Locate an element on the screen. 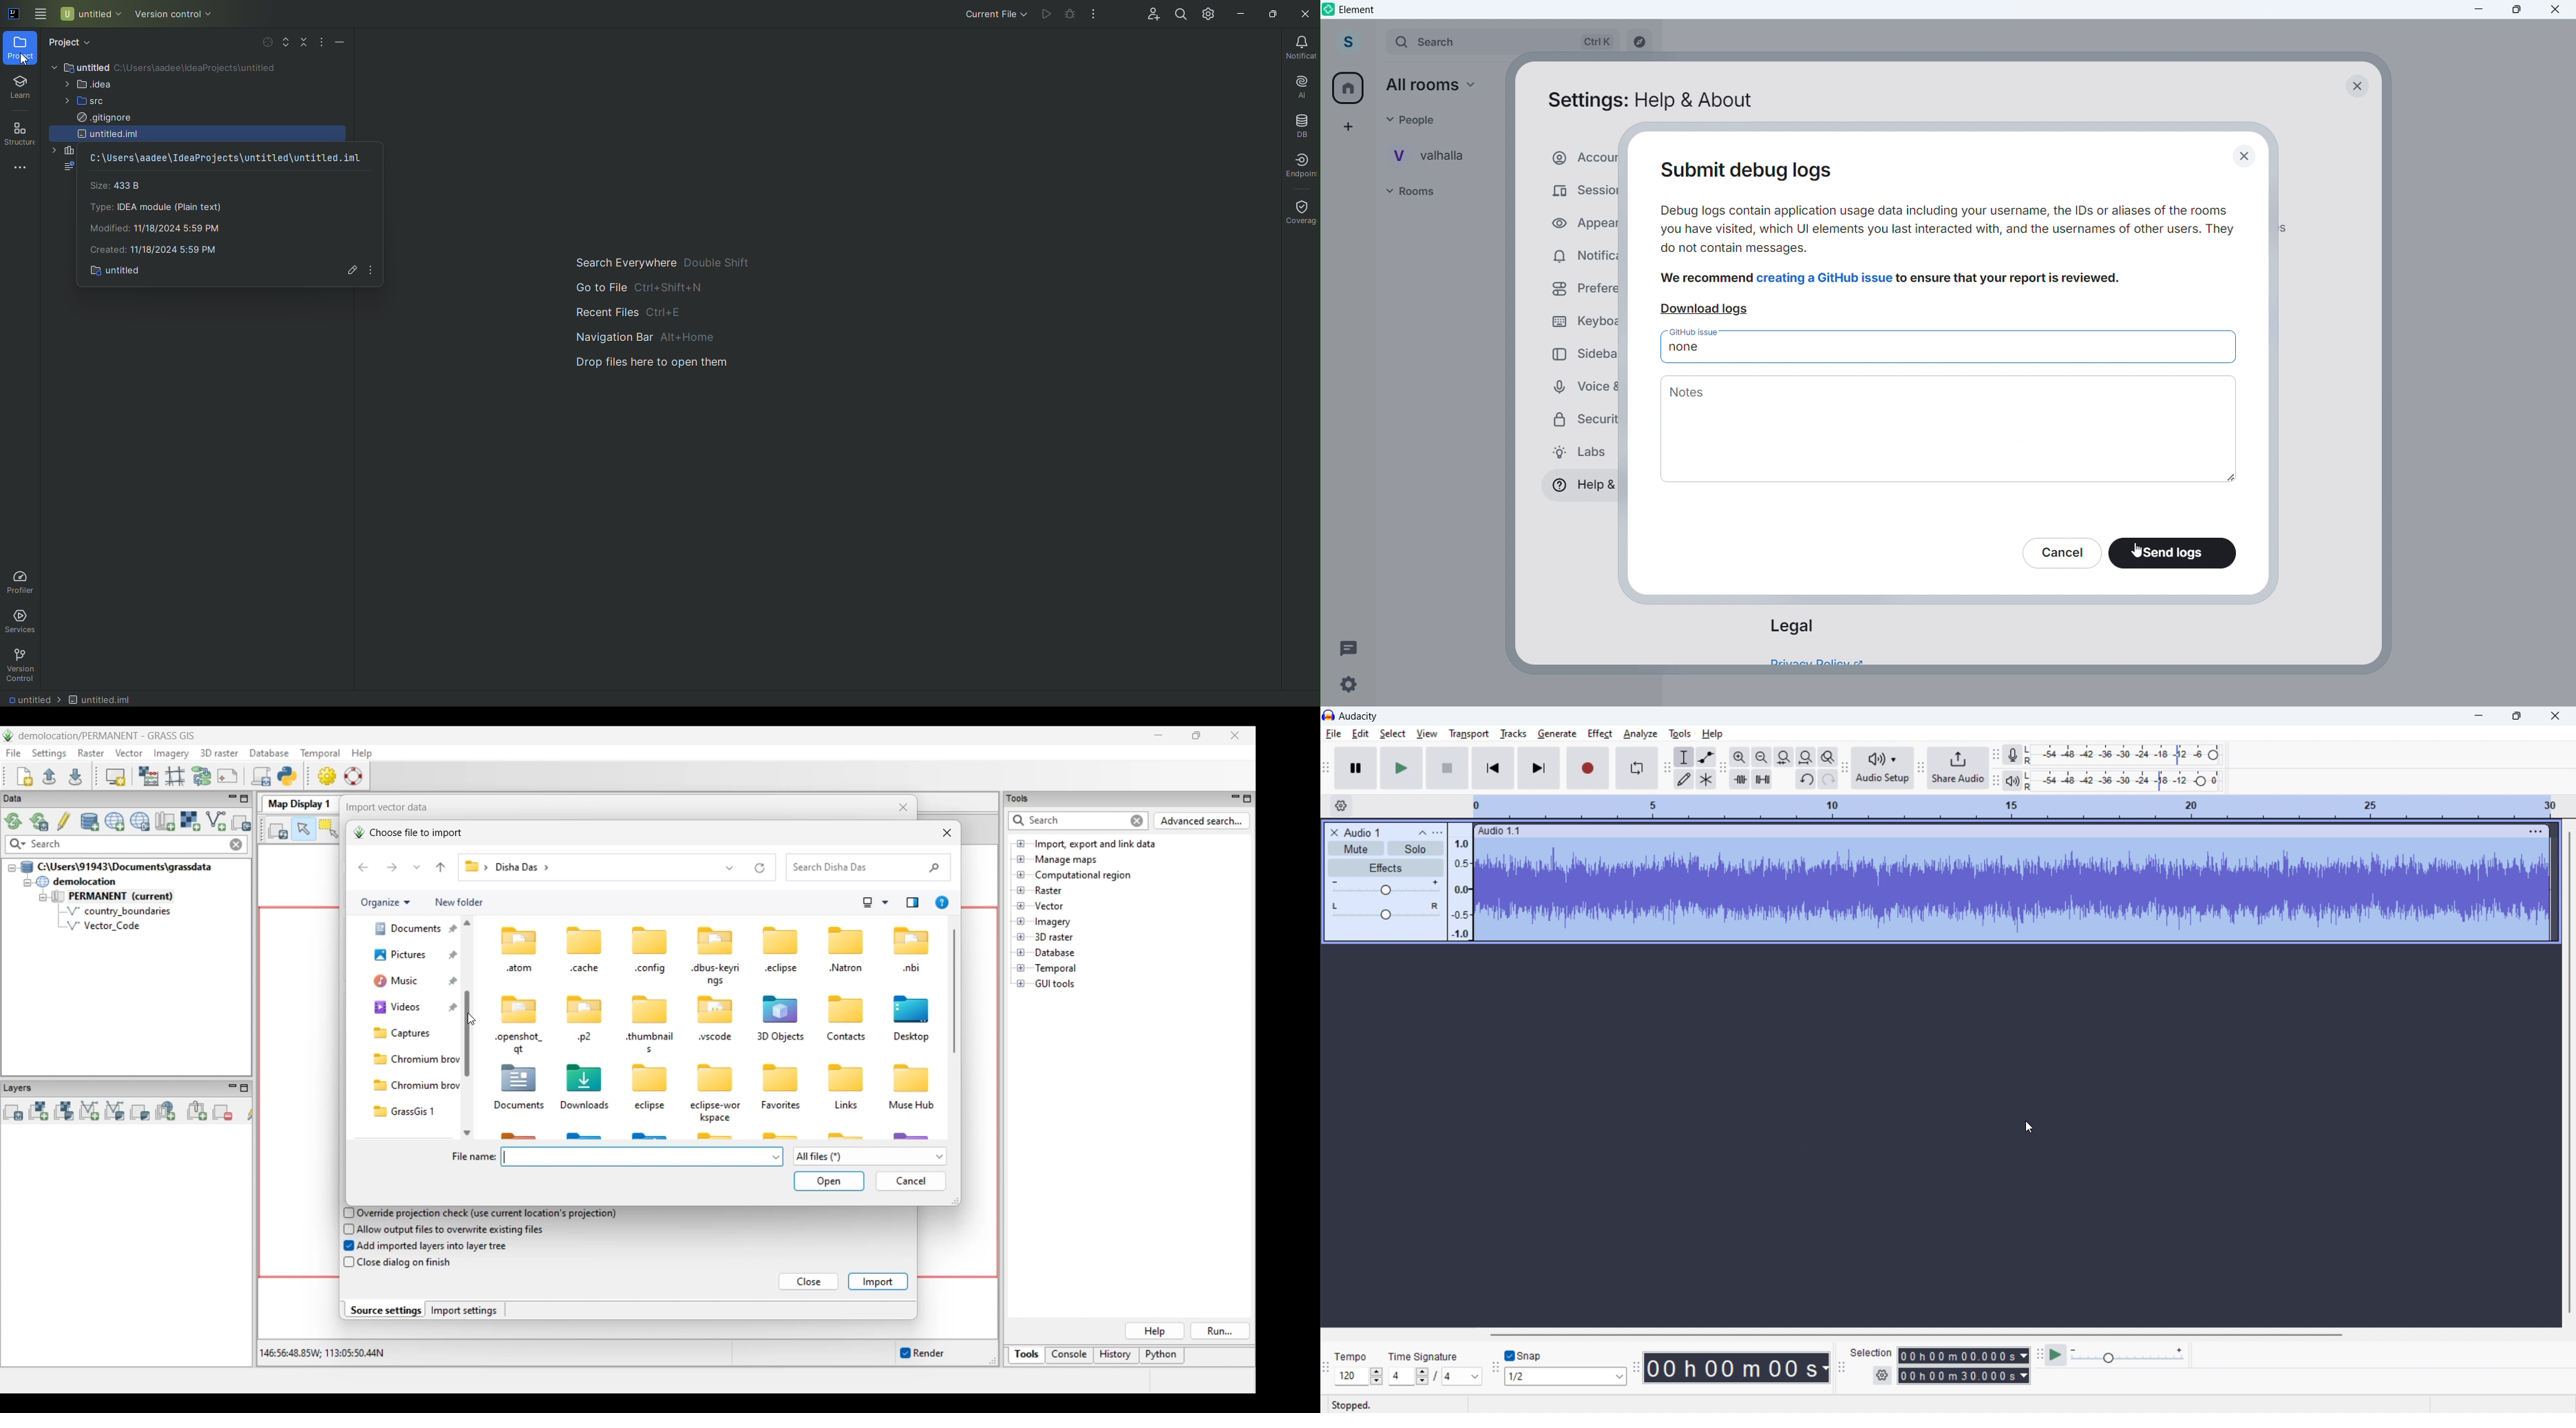 This screenshot has width=2576, height=1428. pause is located at coordinates (1356, 768).